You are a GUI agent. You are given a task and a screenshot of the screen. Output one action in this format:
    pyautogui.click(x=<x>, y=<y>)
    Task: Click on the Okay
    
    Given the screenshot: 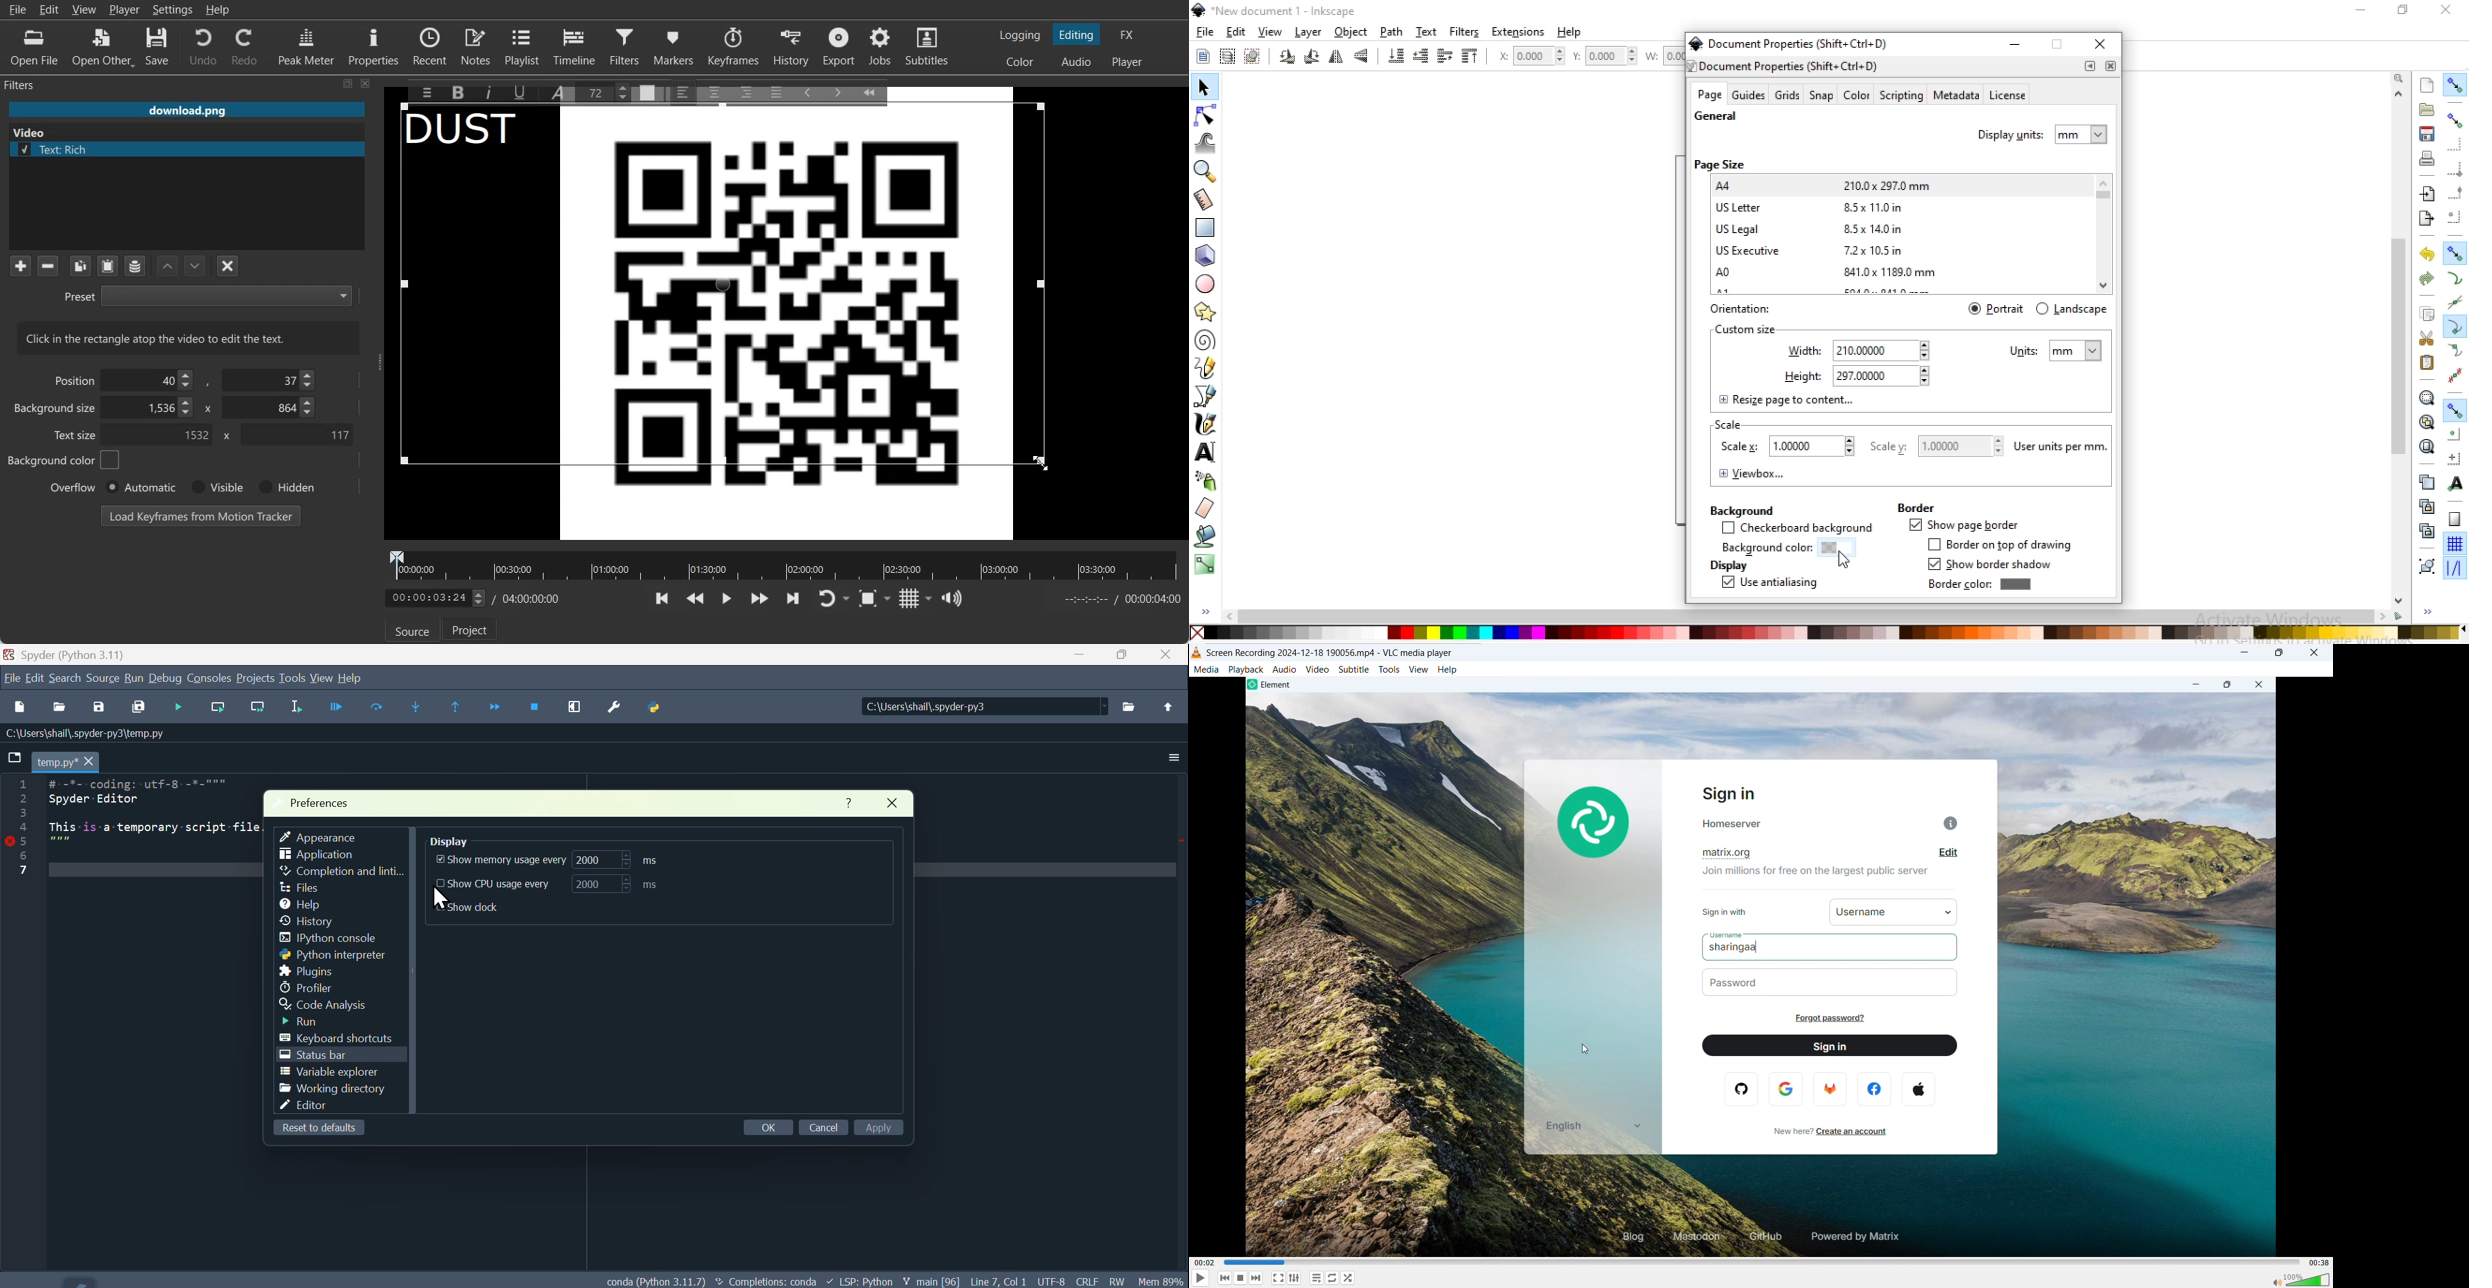 What is the action you would take?
    pyautogui.click(x=766, y=1126)
    